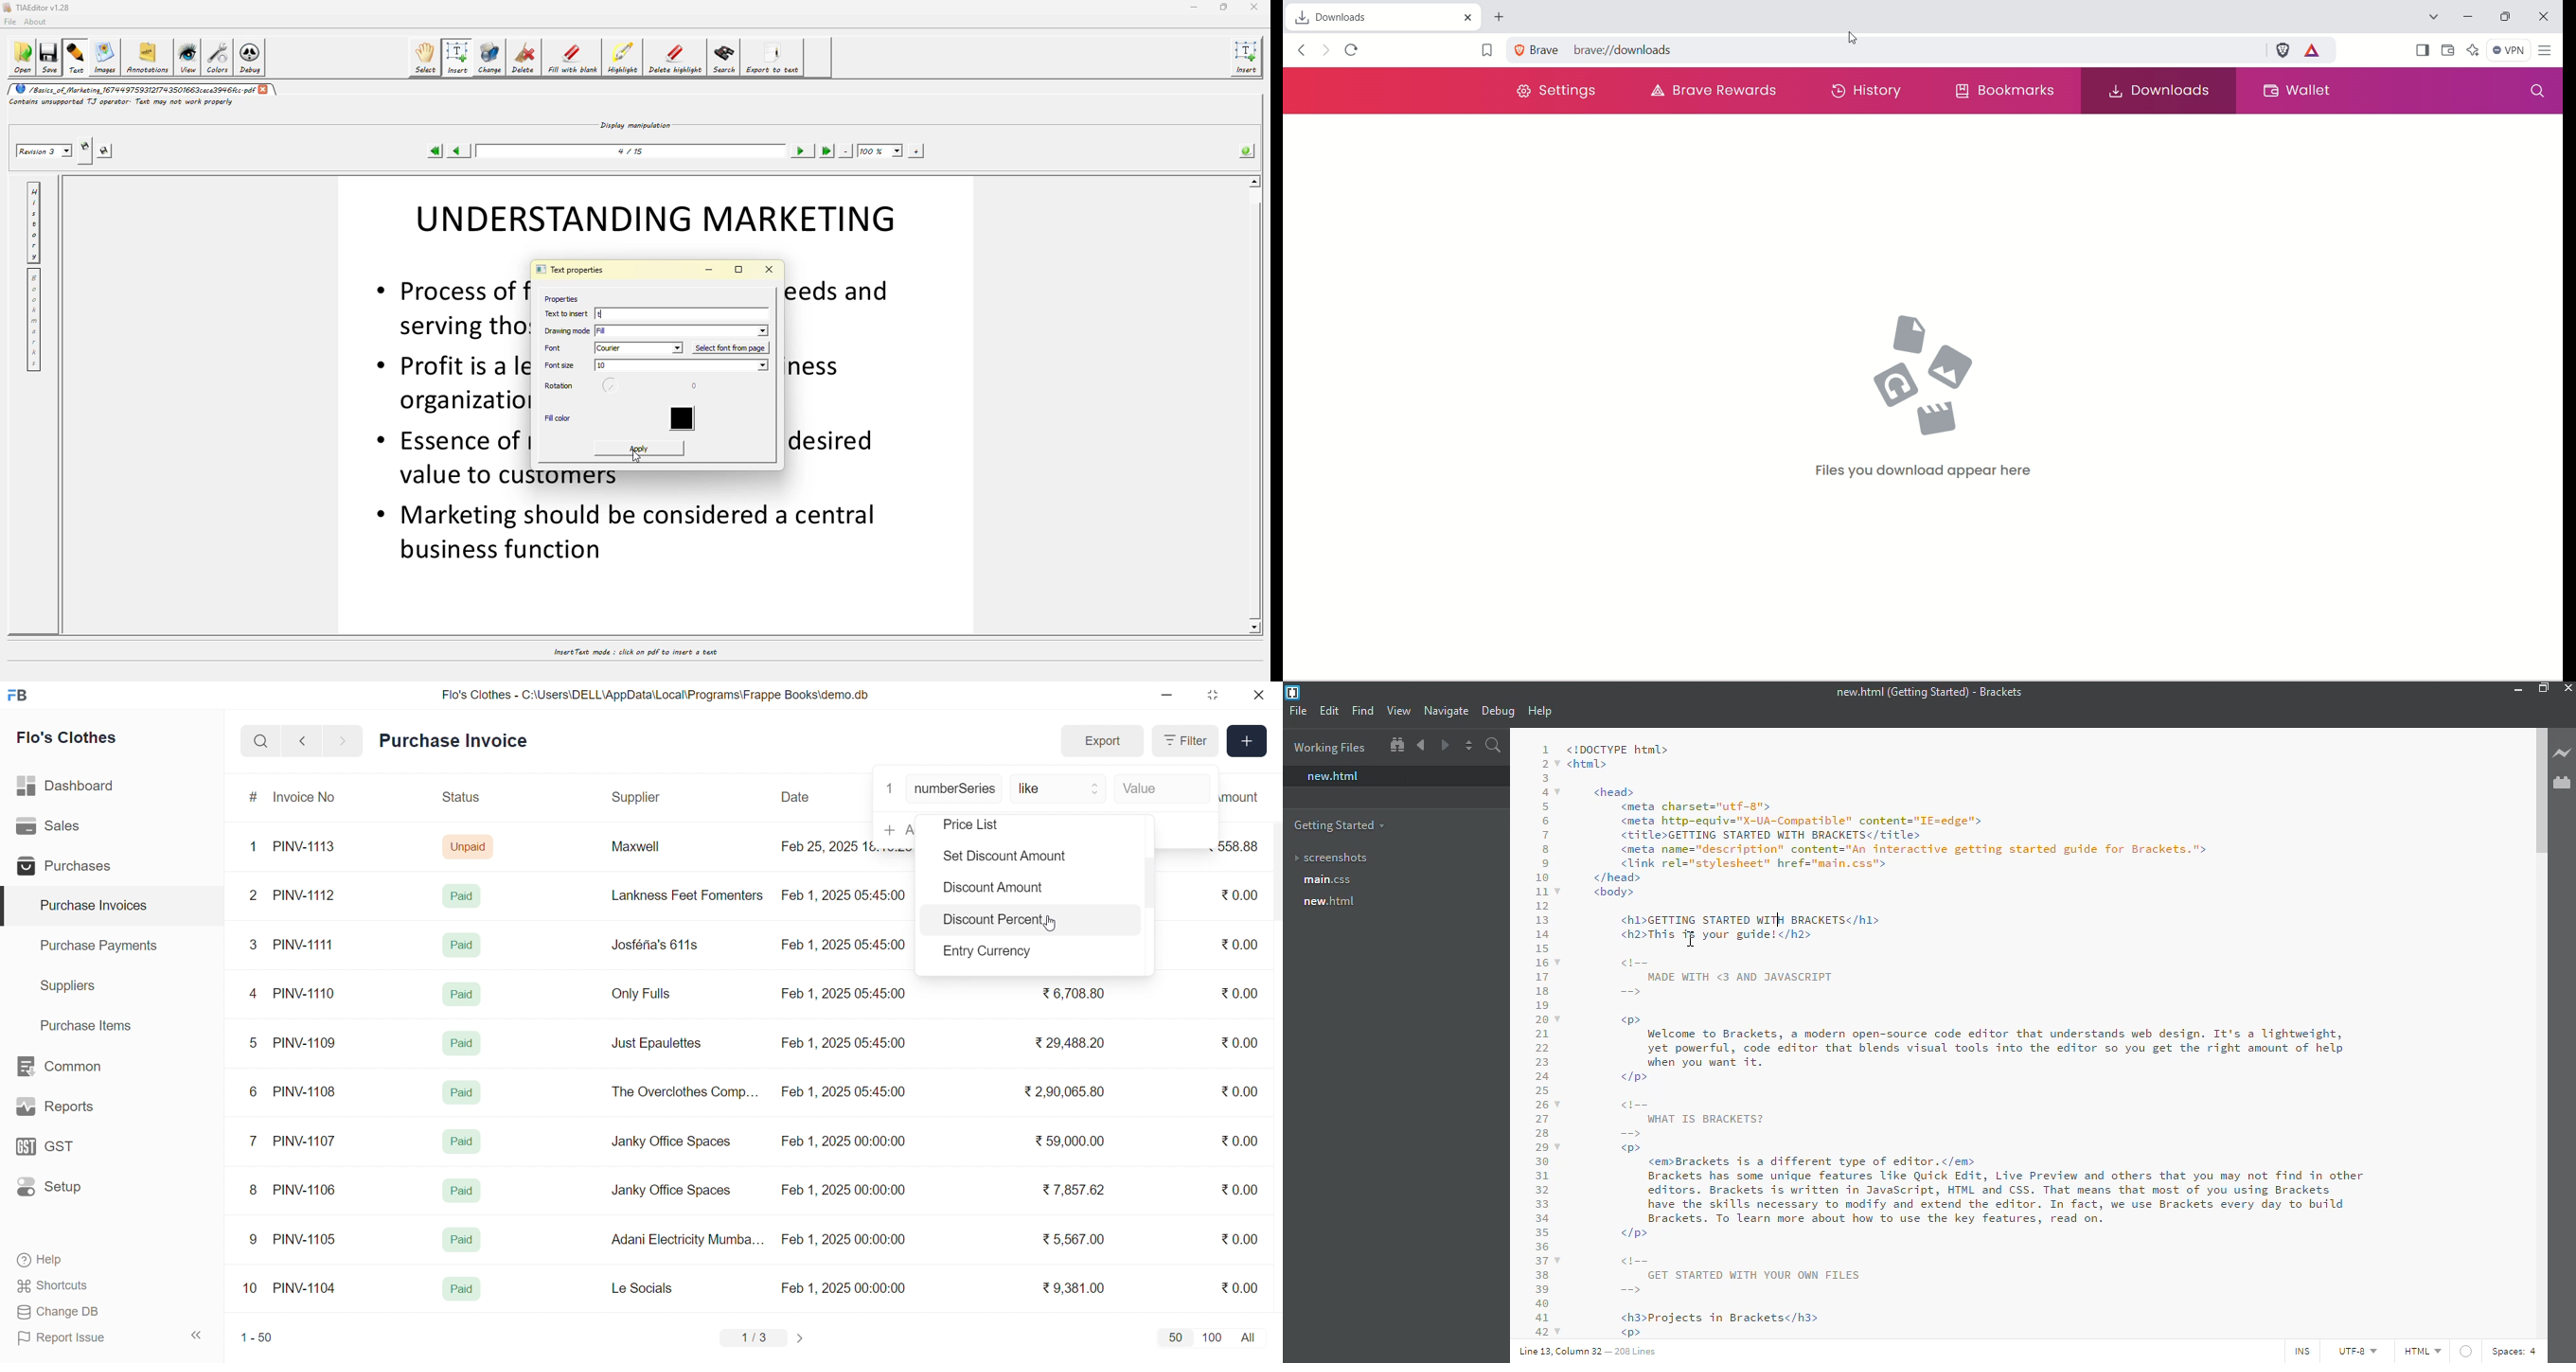 The width and height of the screenshot is (2576, 1372). What do you see at coordinates (307, 1141) in the screenshot?
I see `PINV-1107` at bounding box center [307, 1141].